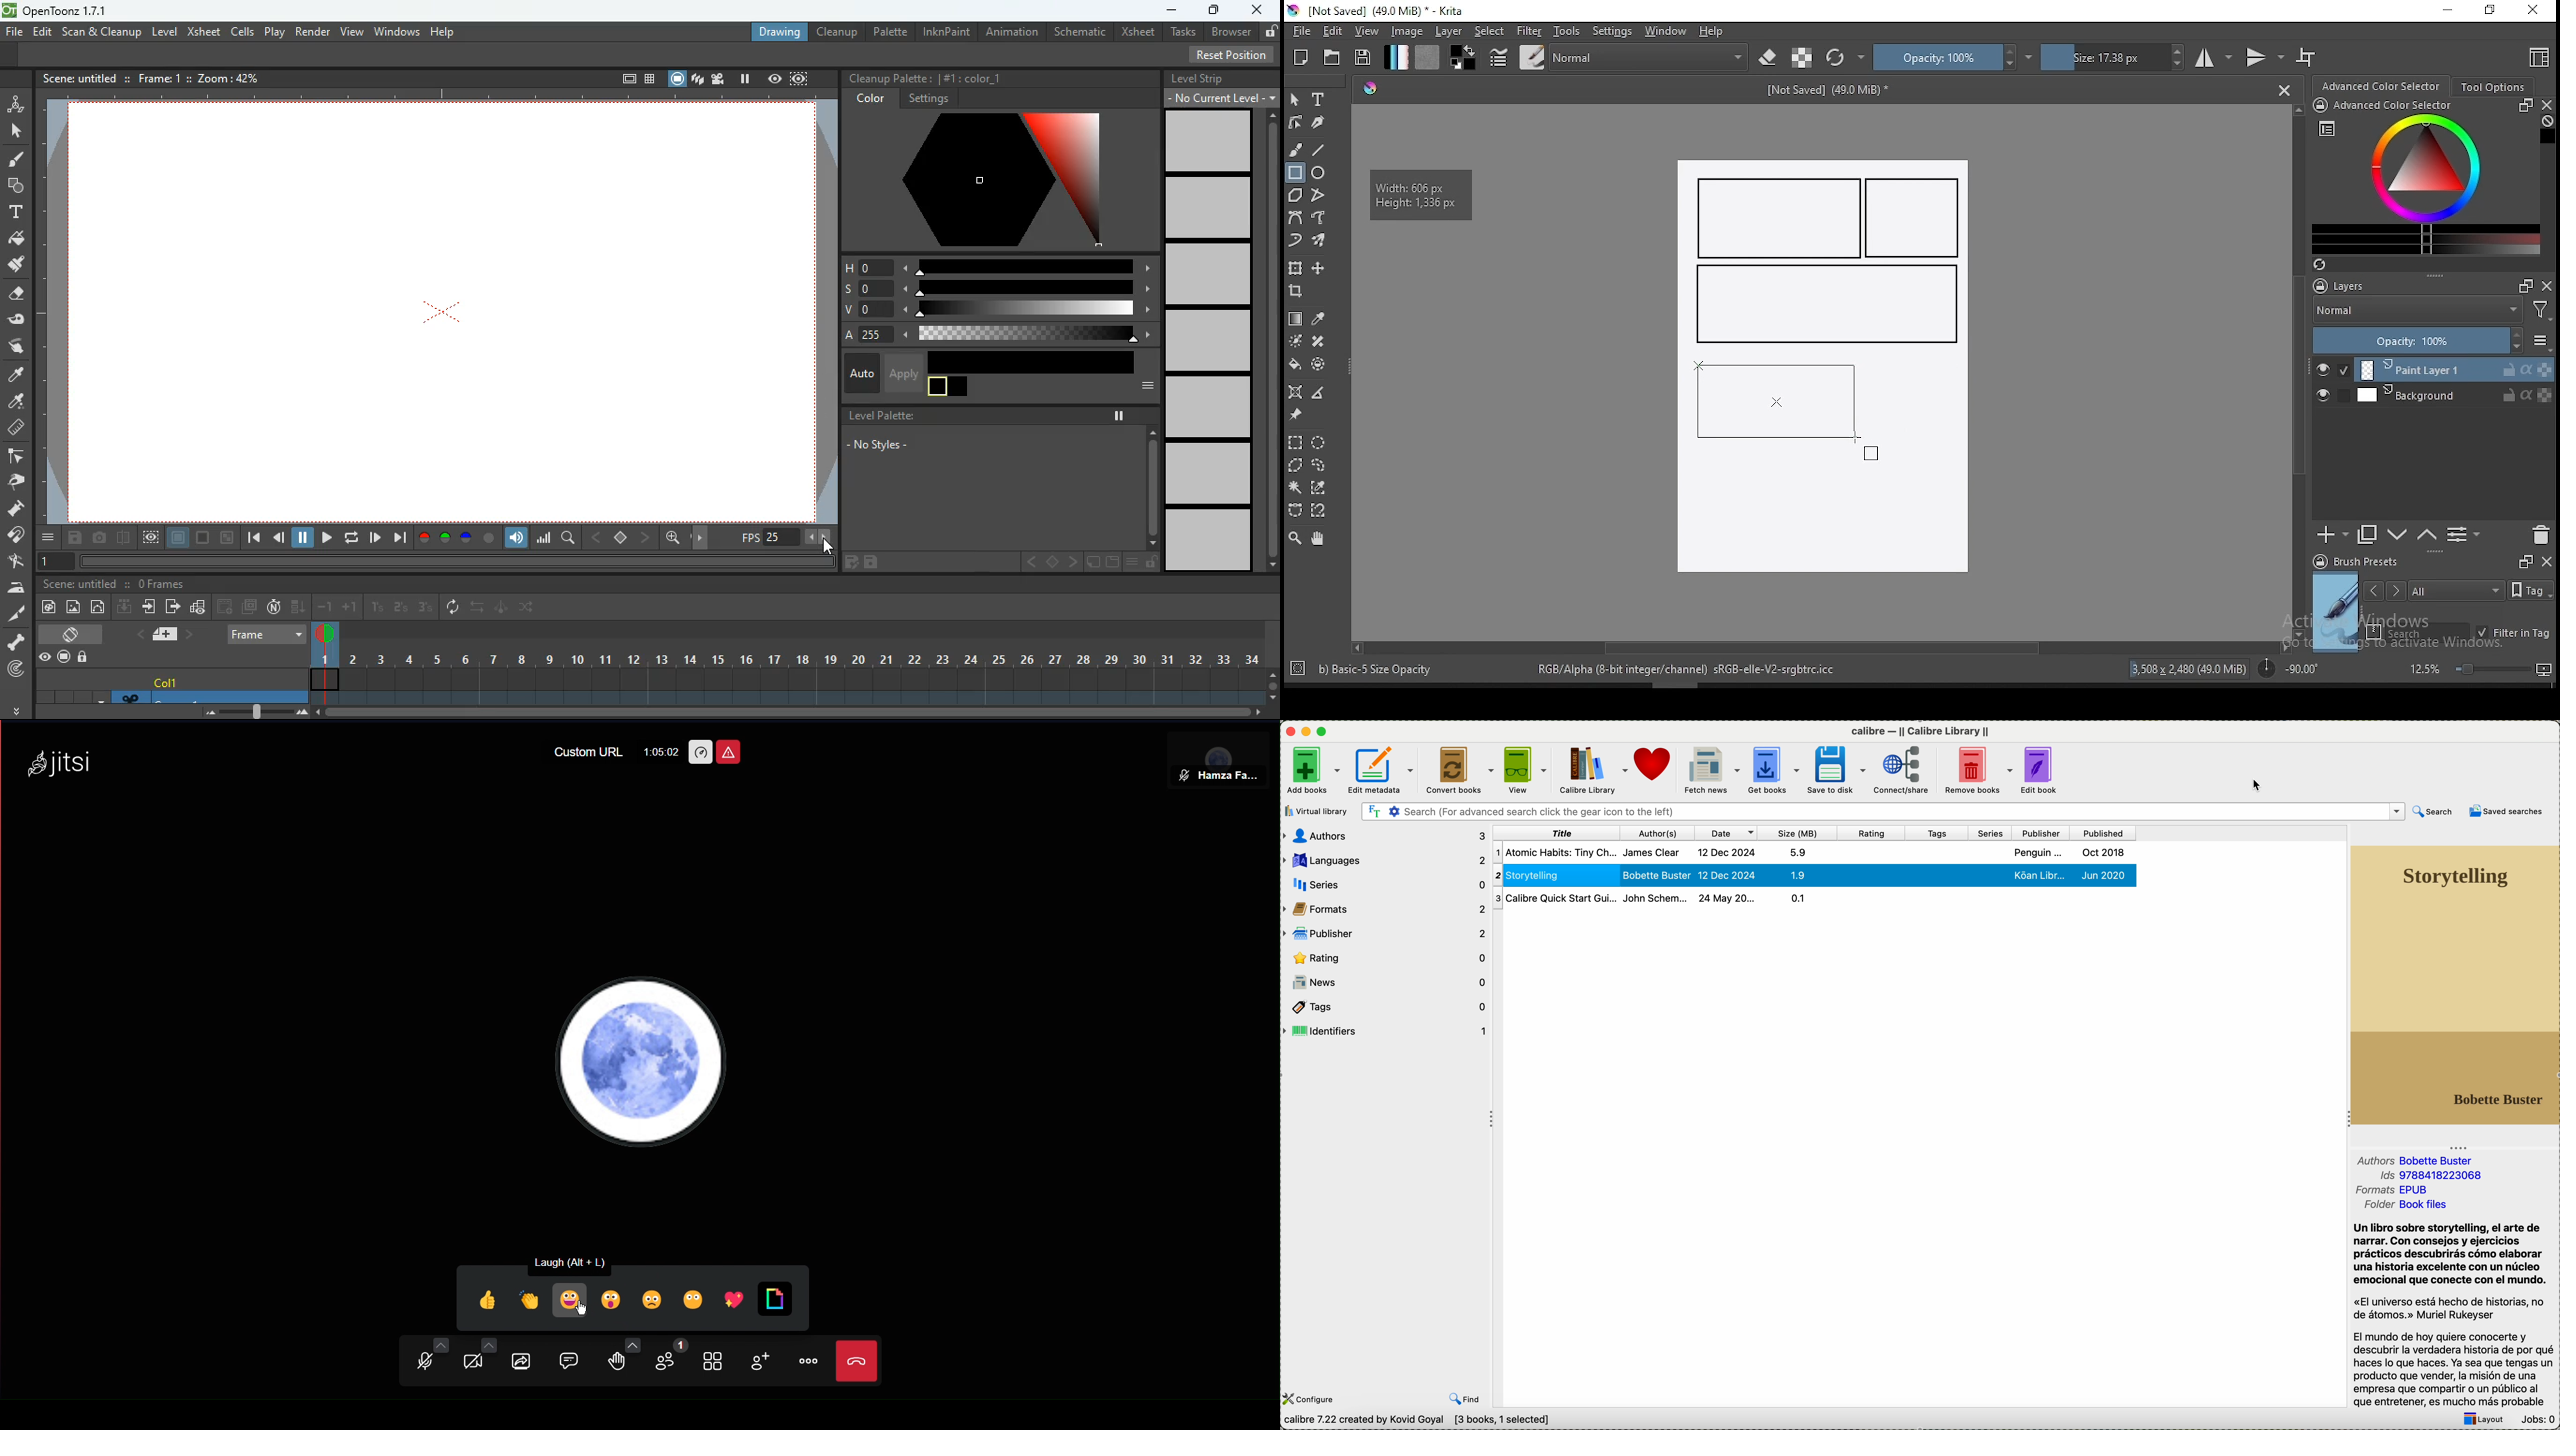  I want to click on calibre library, so click(1589, 770).